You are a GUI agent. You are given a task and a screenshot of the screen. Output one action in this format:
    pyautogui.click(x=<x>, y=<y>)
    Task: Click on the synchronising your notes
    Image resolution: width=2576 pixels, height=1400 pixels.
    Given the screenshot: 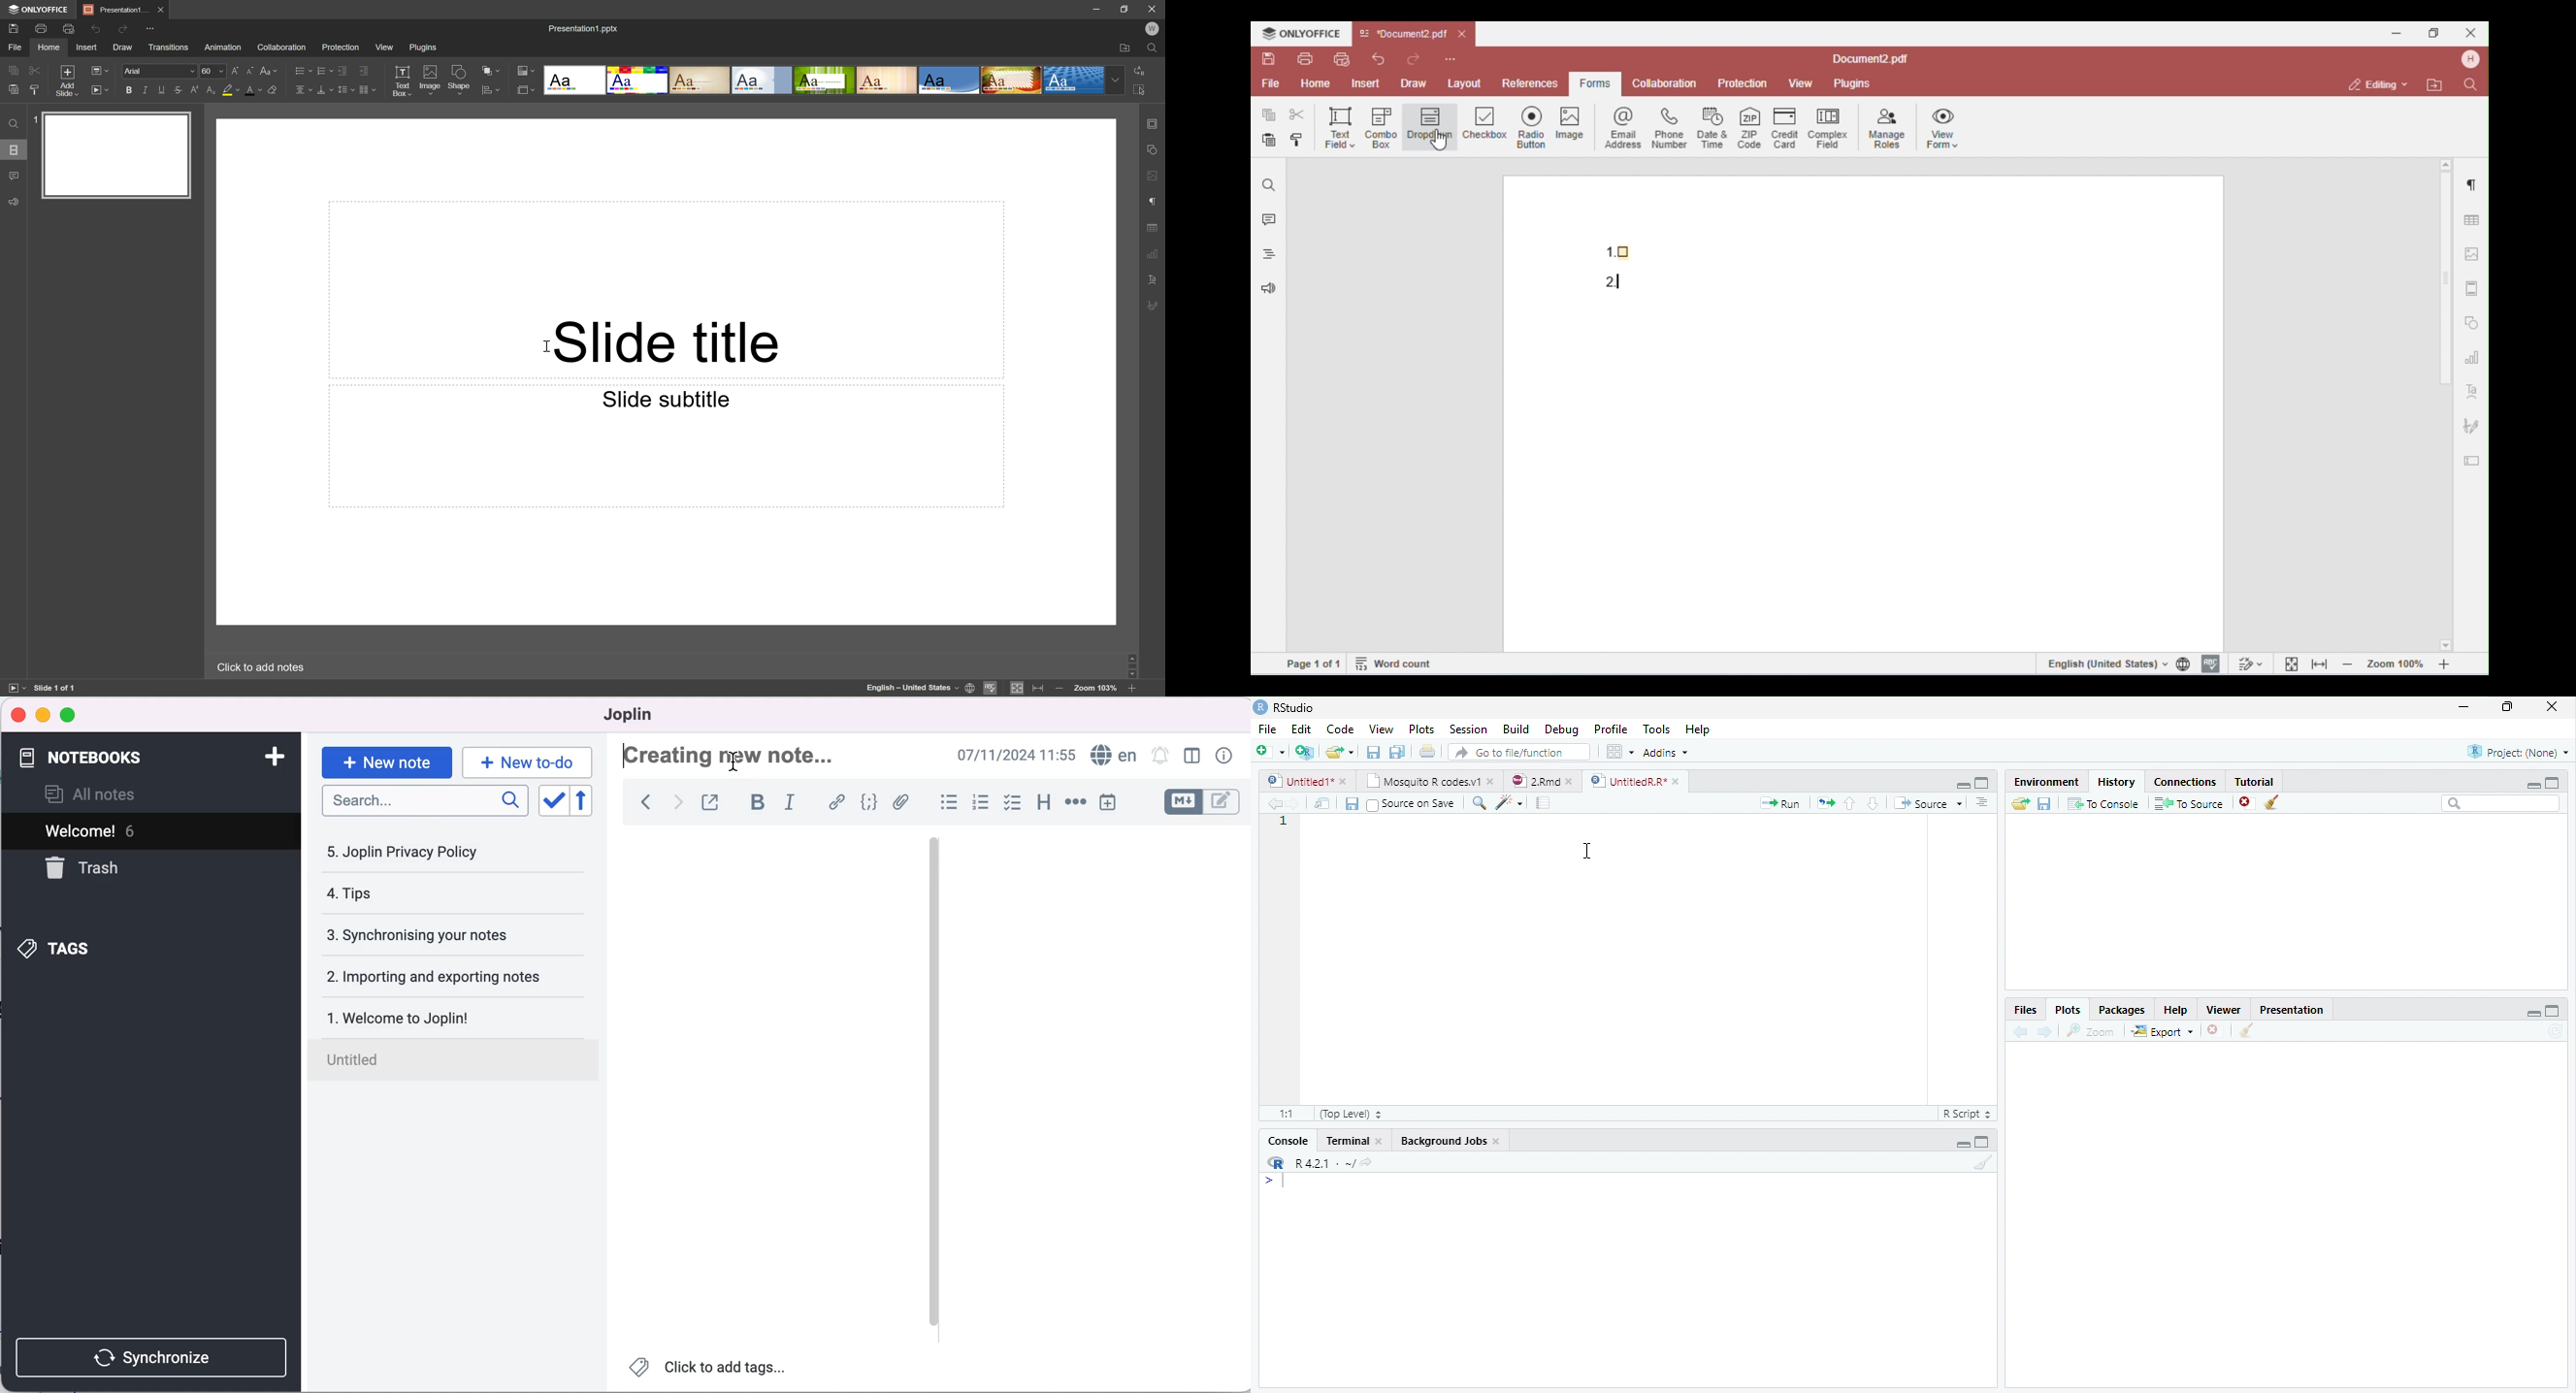 What is the action you would take?
    pyautogui.click(x=439, y=936)
    